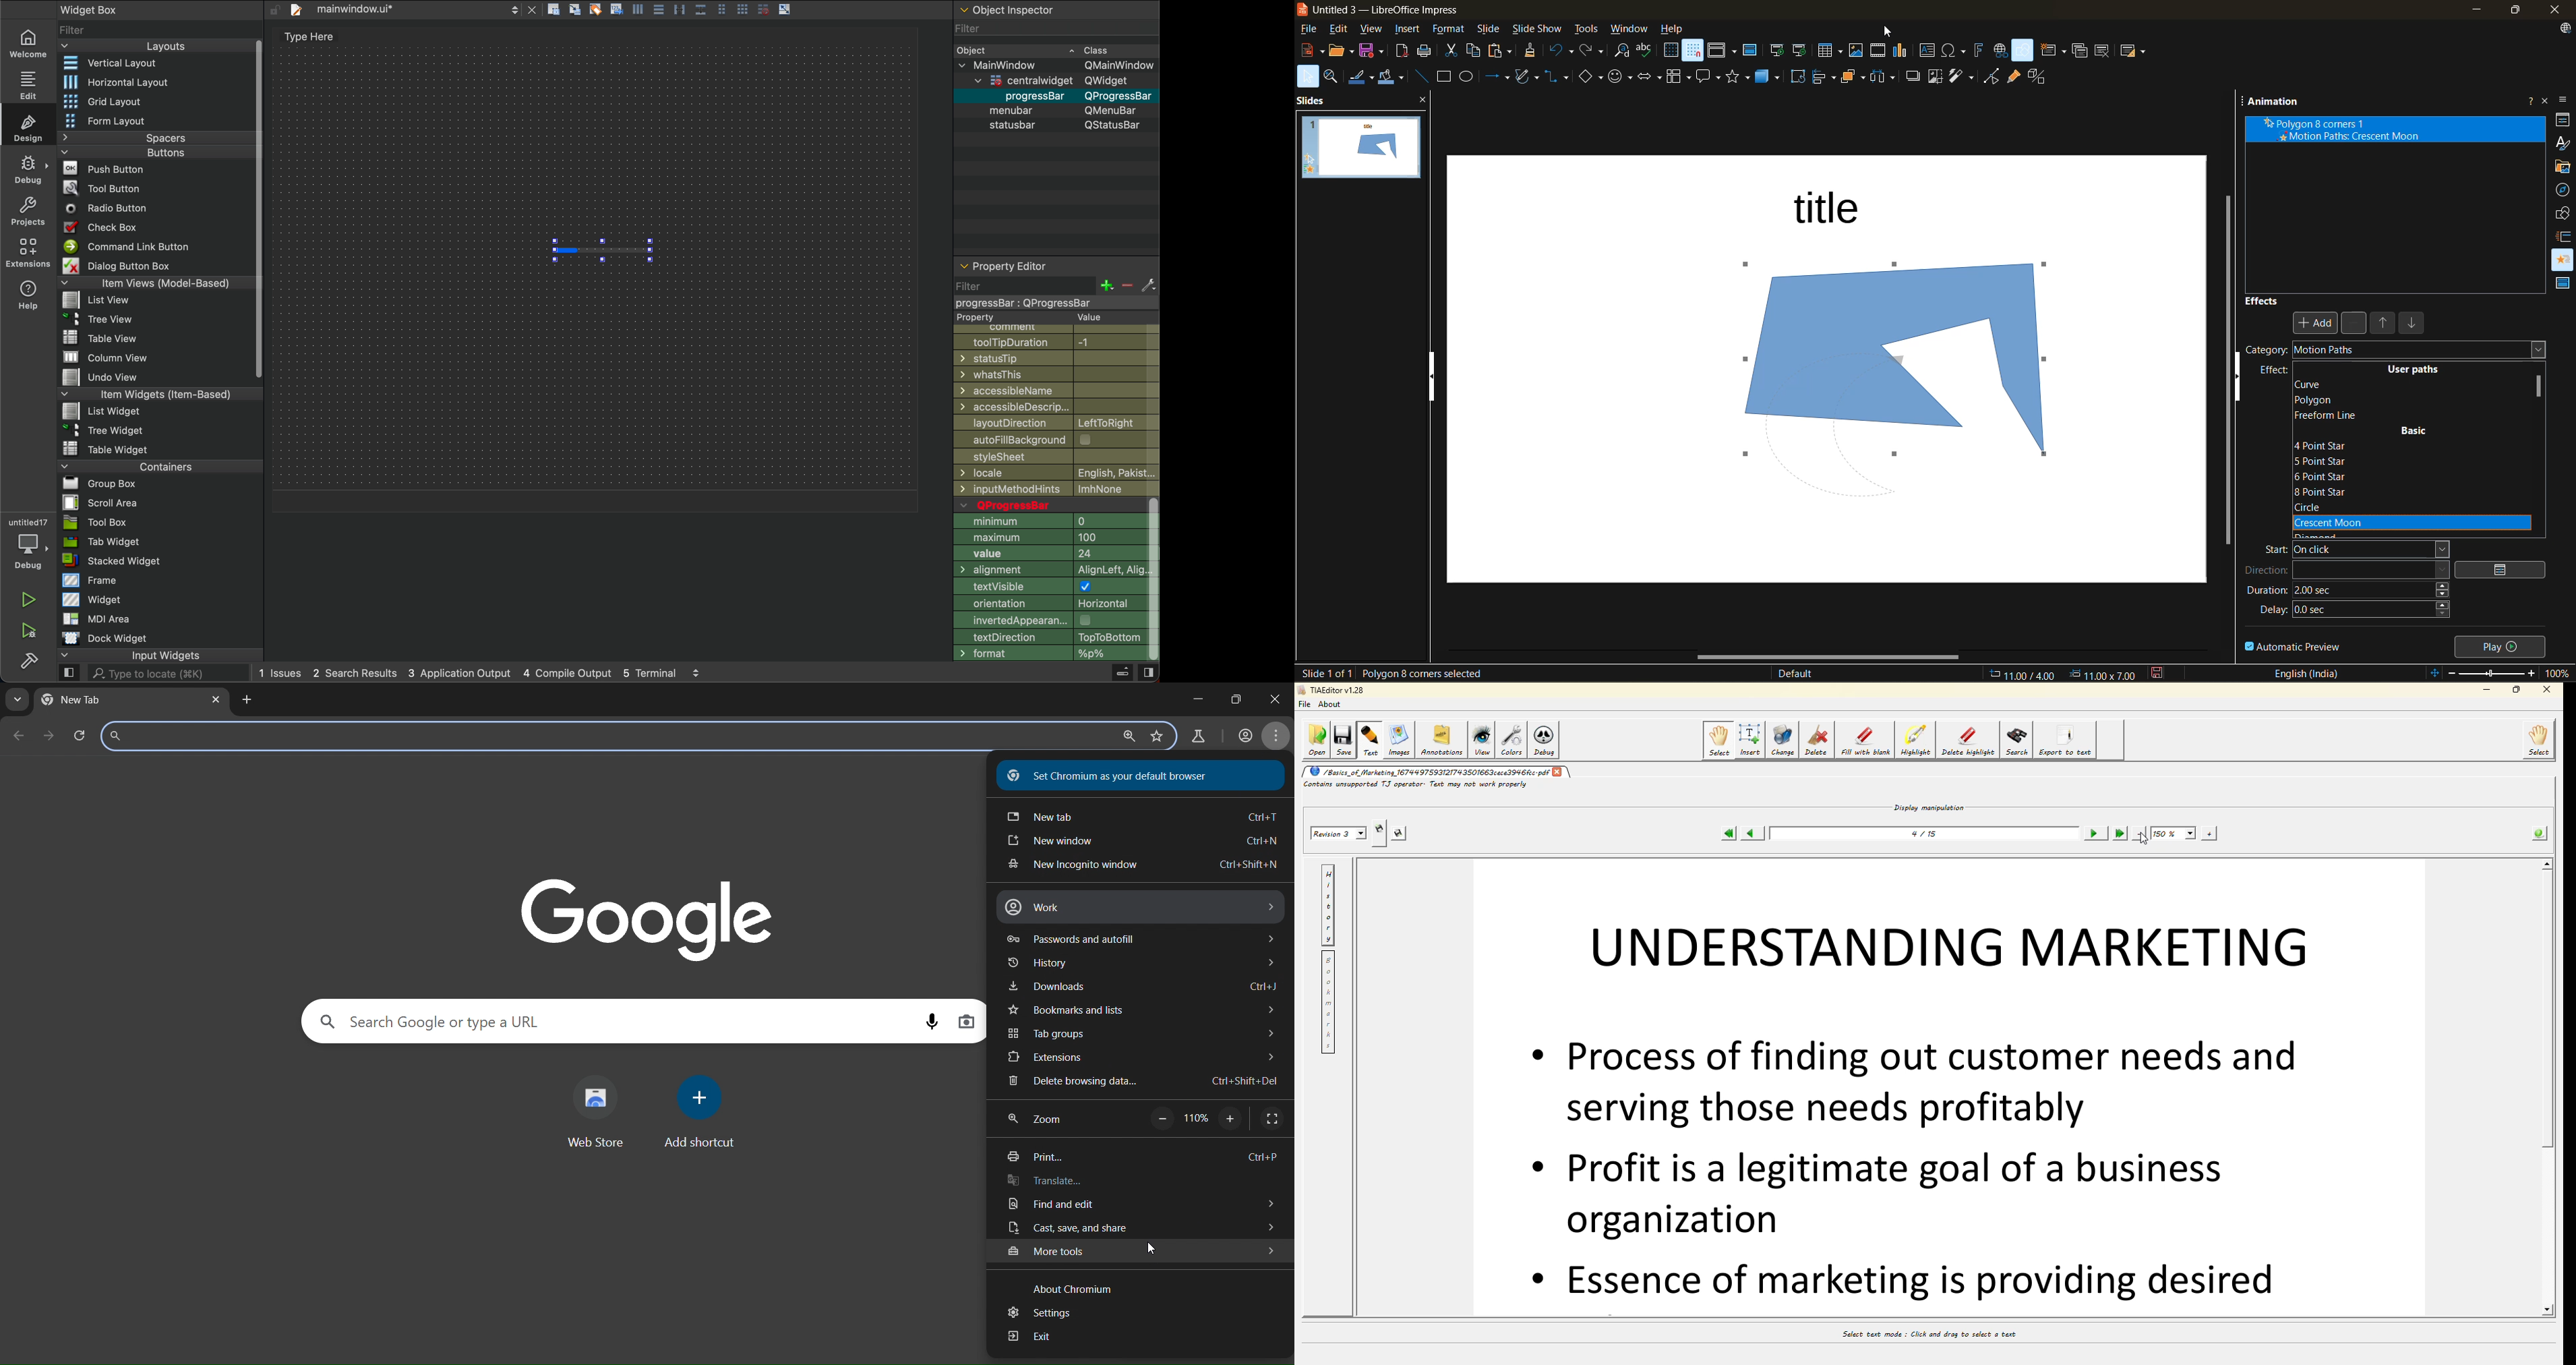 The width and height of the screenshot is (2576, 1372). I want to click on autofill, so click(1060, 440).